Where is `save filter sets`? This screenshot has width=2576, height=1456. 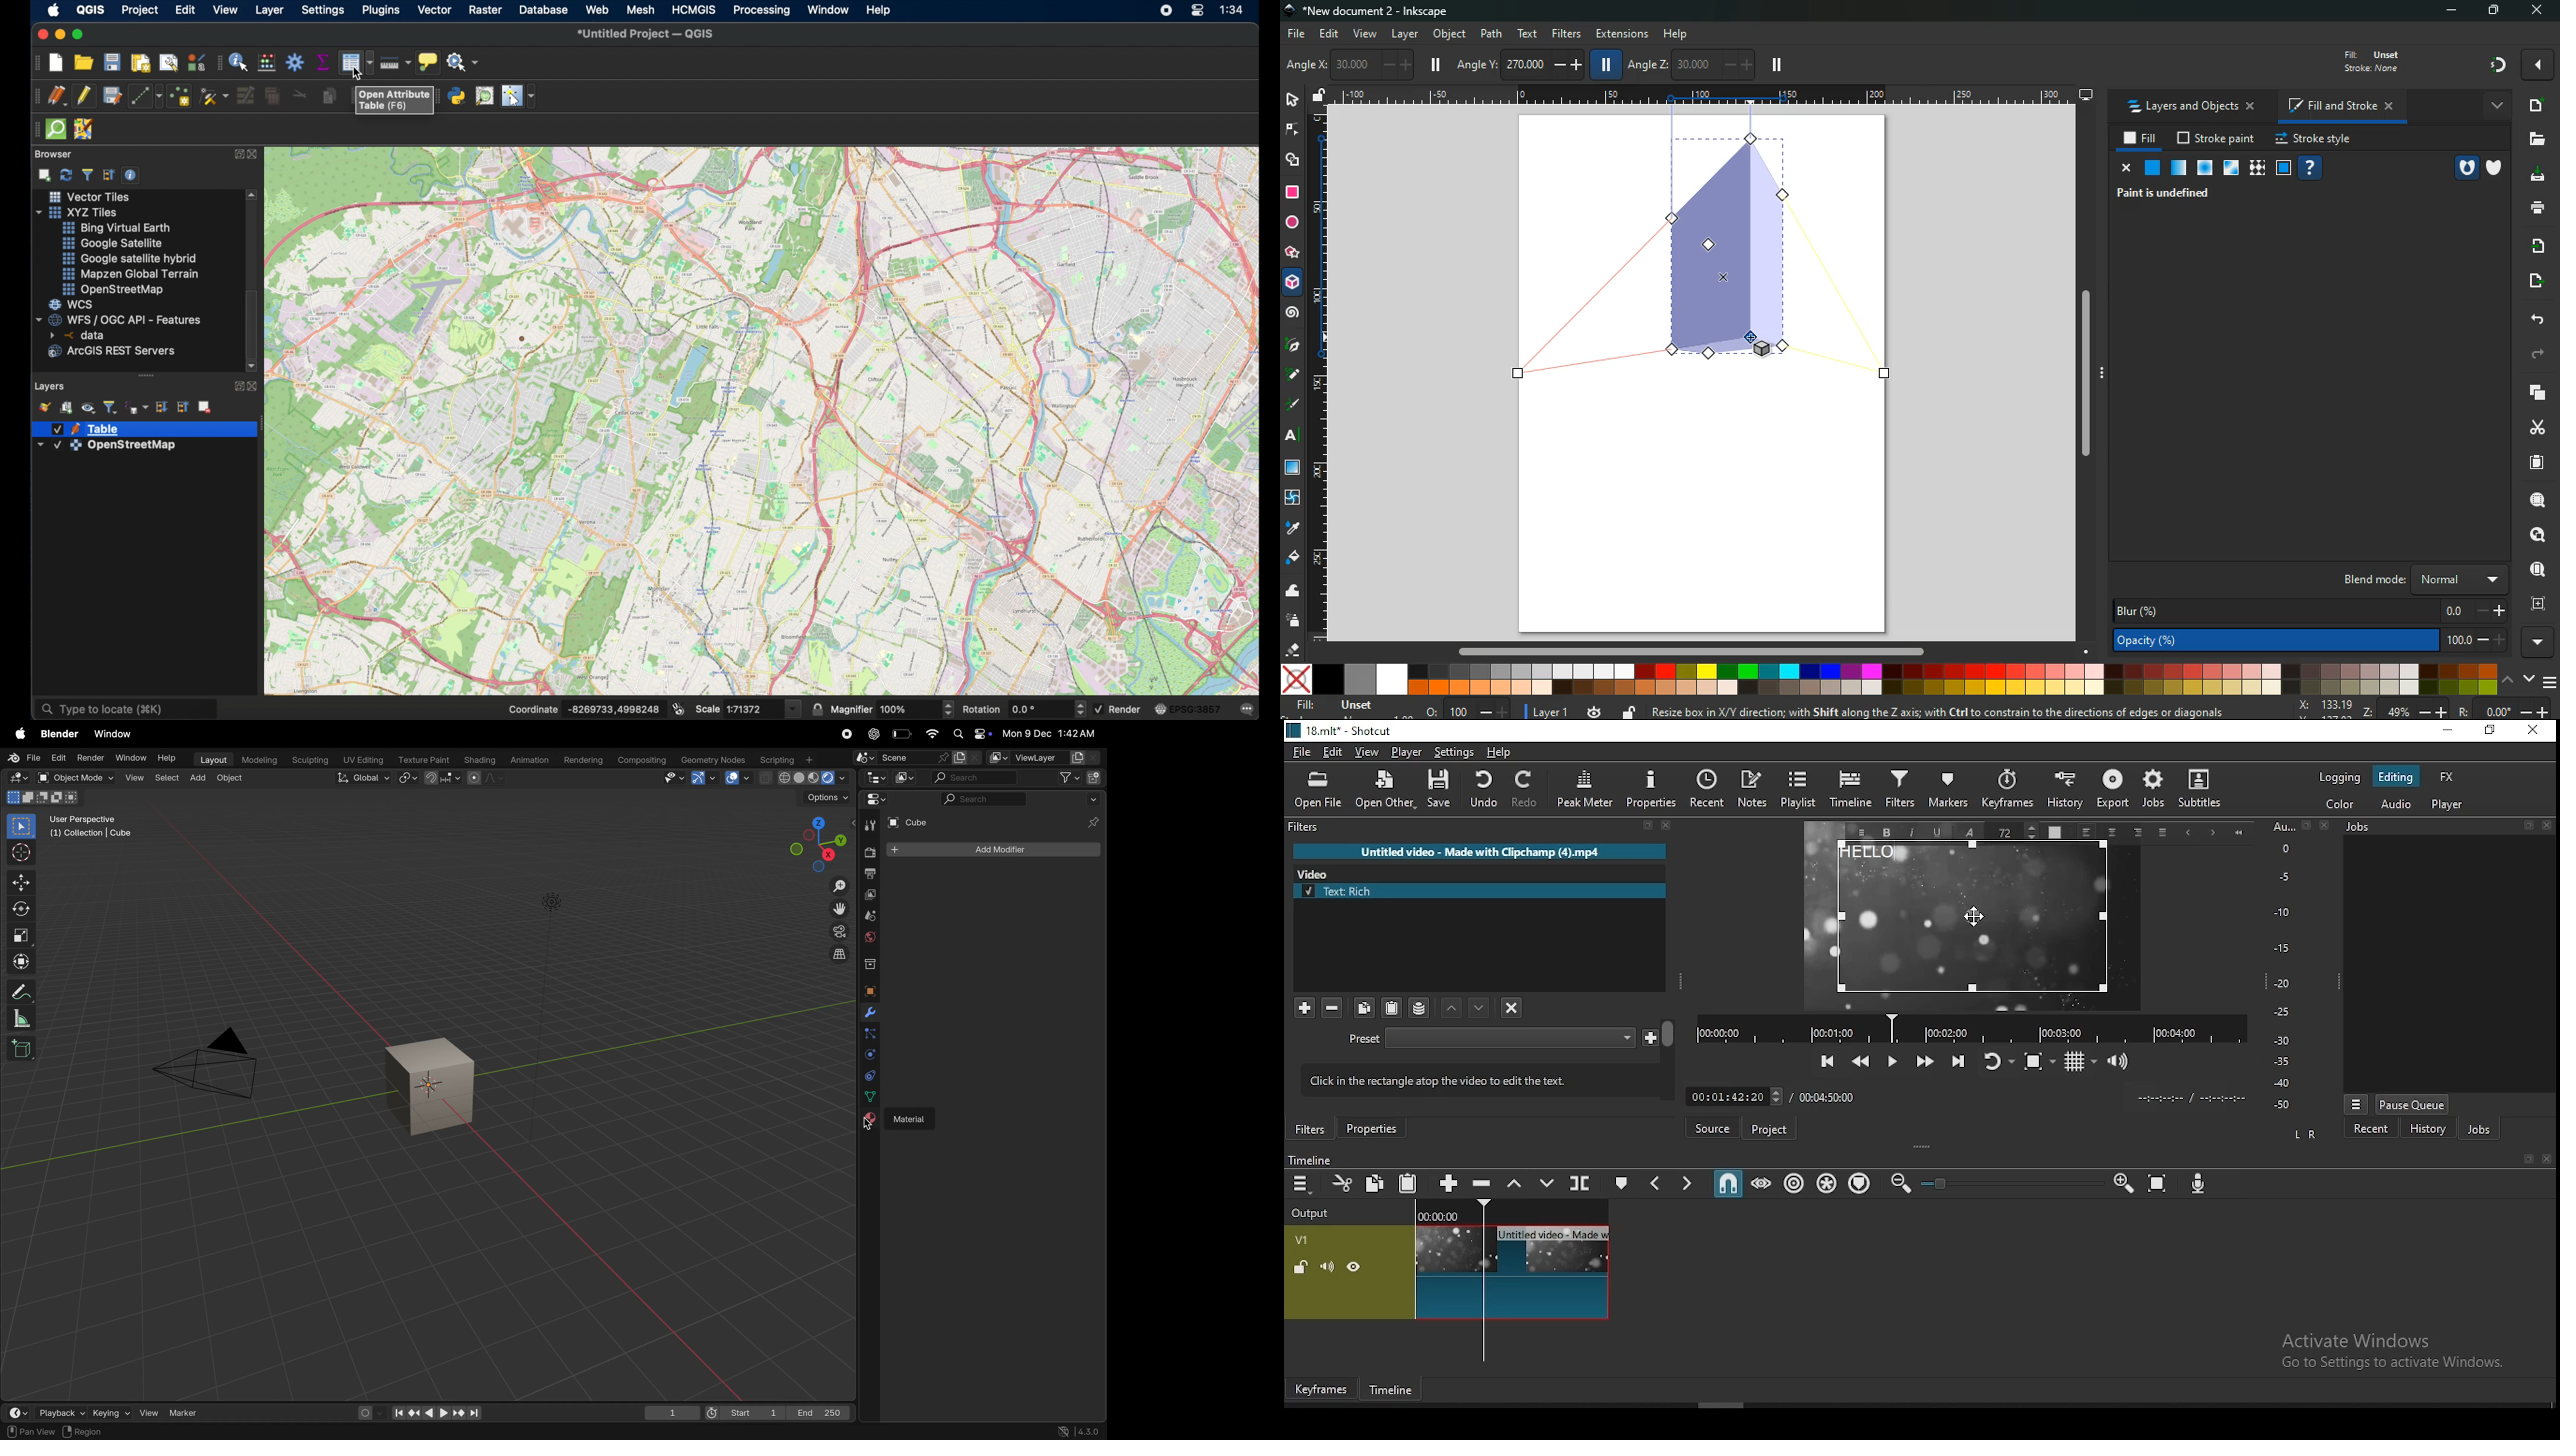 save filter sets is located at coordinates (1419, 1007).